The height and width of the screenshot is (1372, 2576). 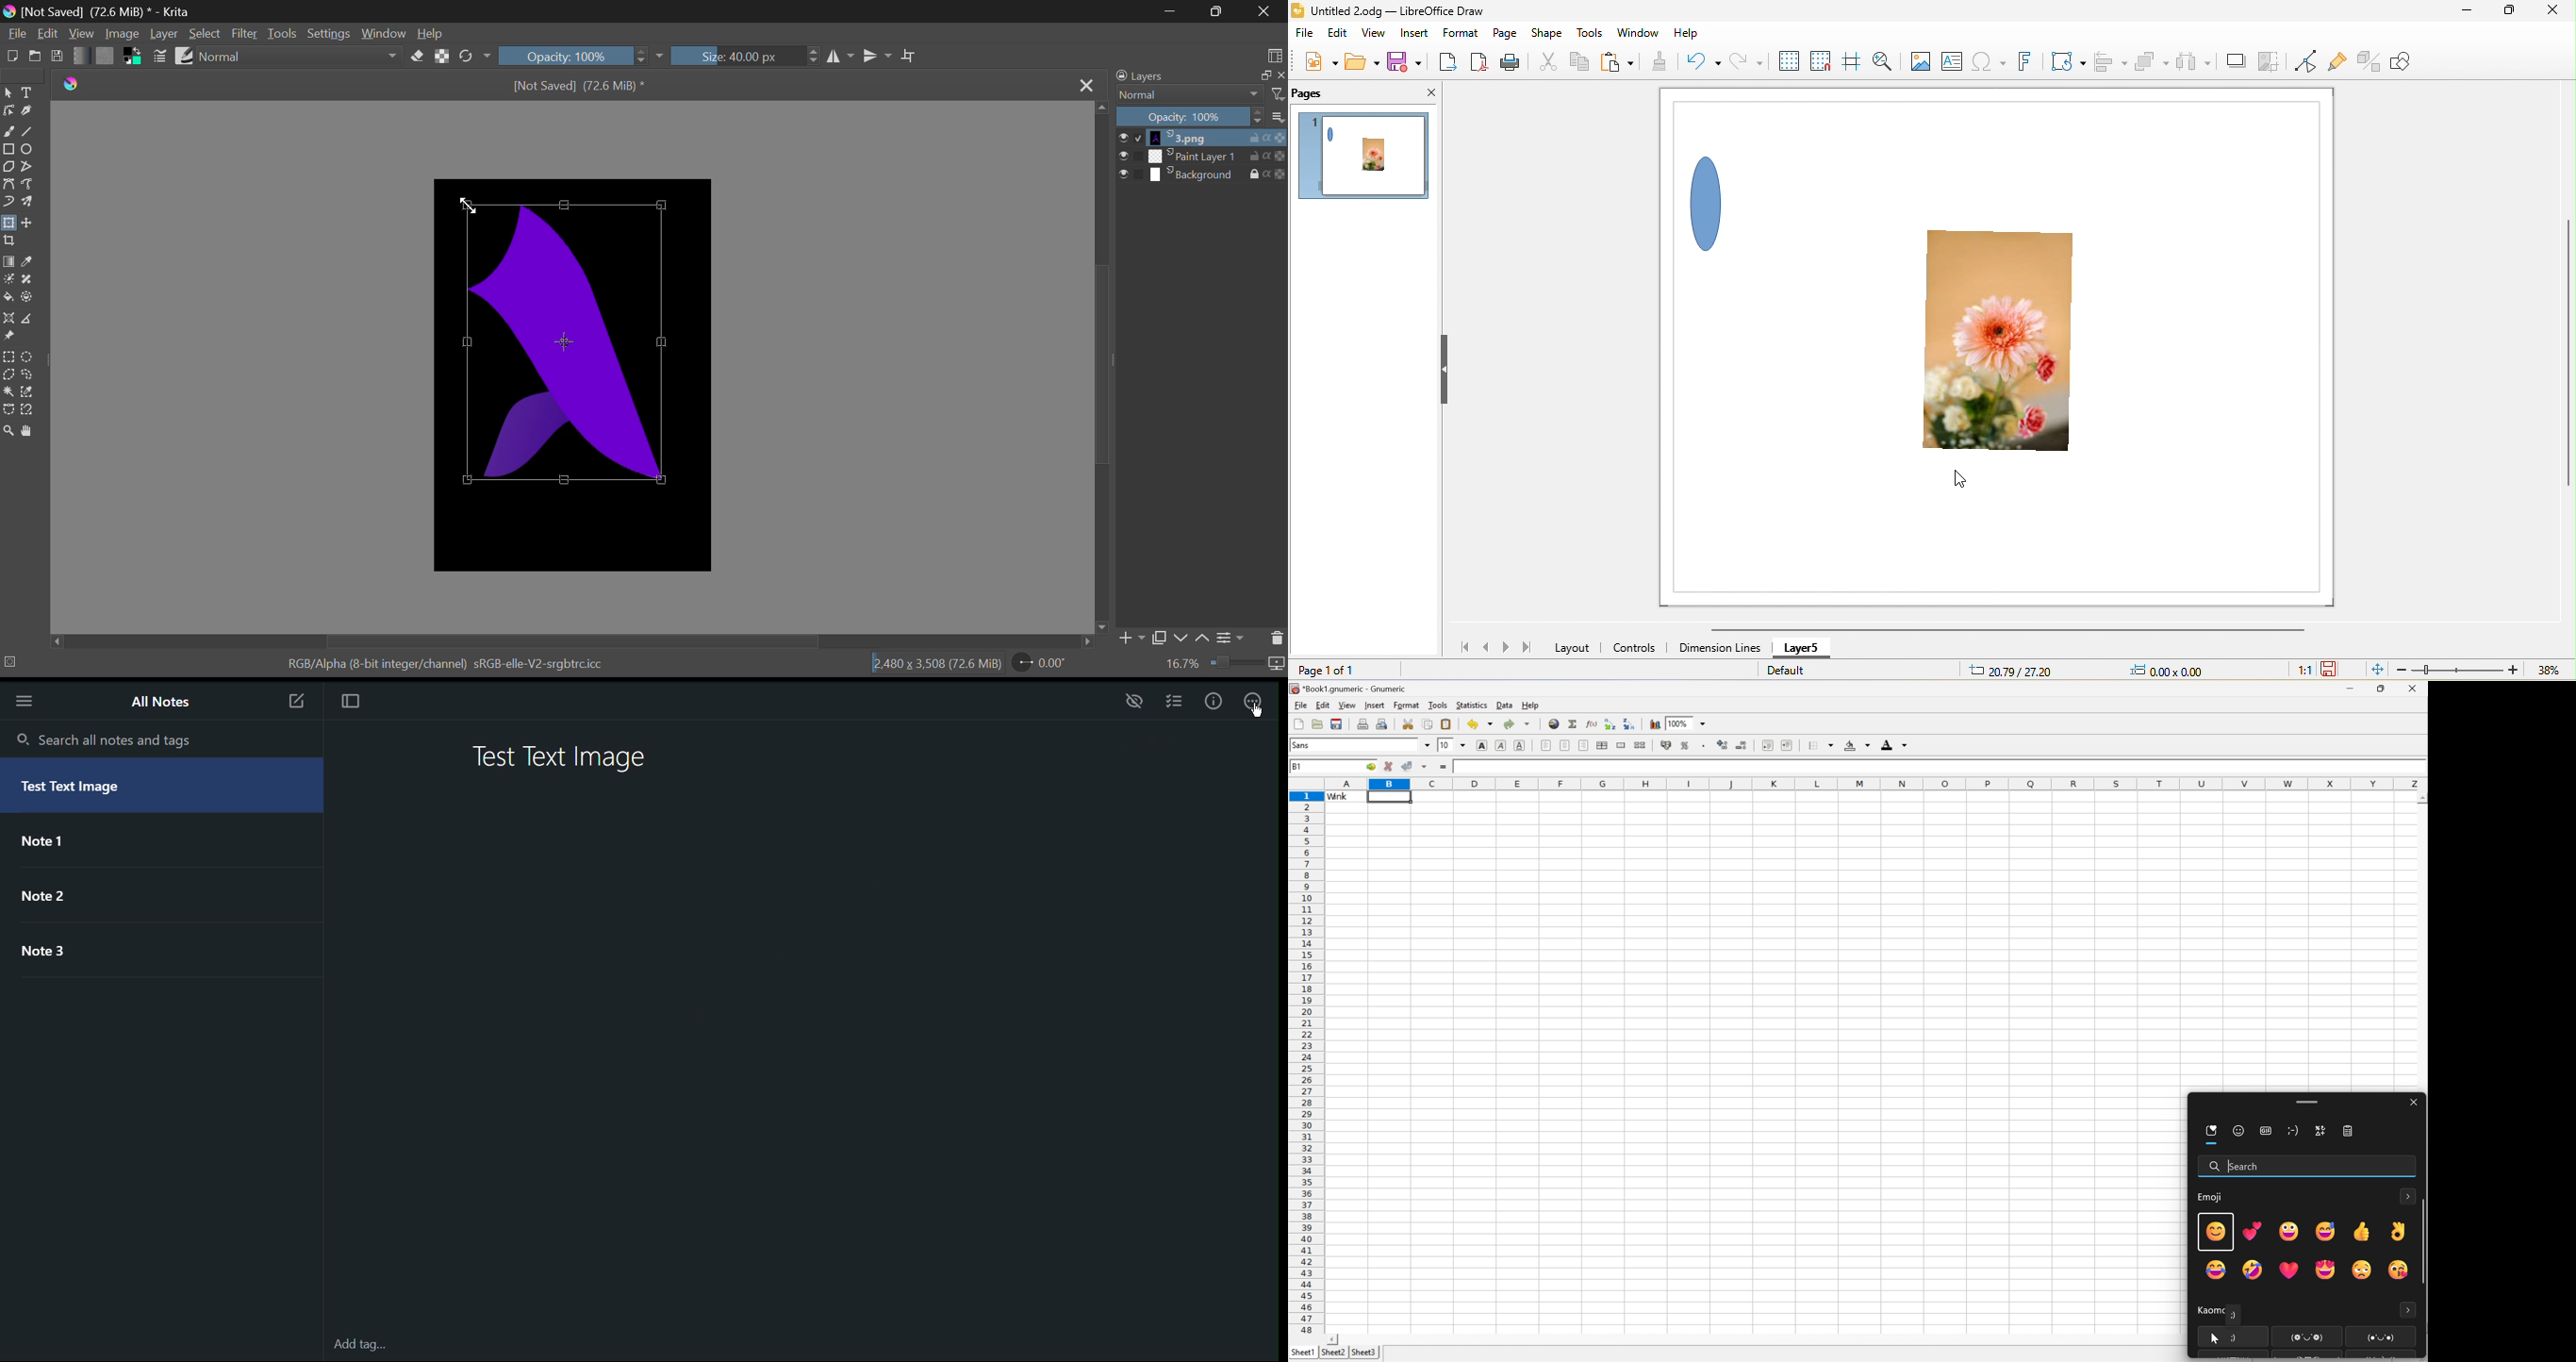 I want to click on copy, so click(x=1263, y=76).